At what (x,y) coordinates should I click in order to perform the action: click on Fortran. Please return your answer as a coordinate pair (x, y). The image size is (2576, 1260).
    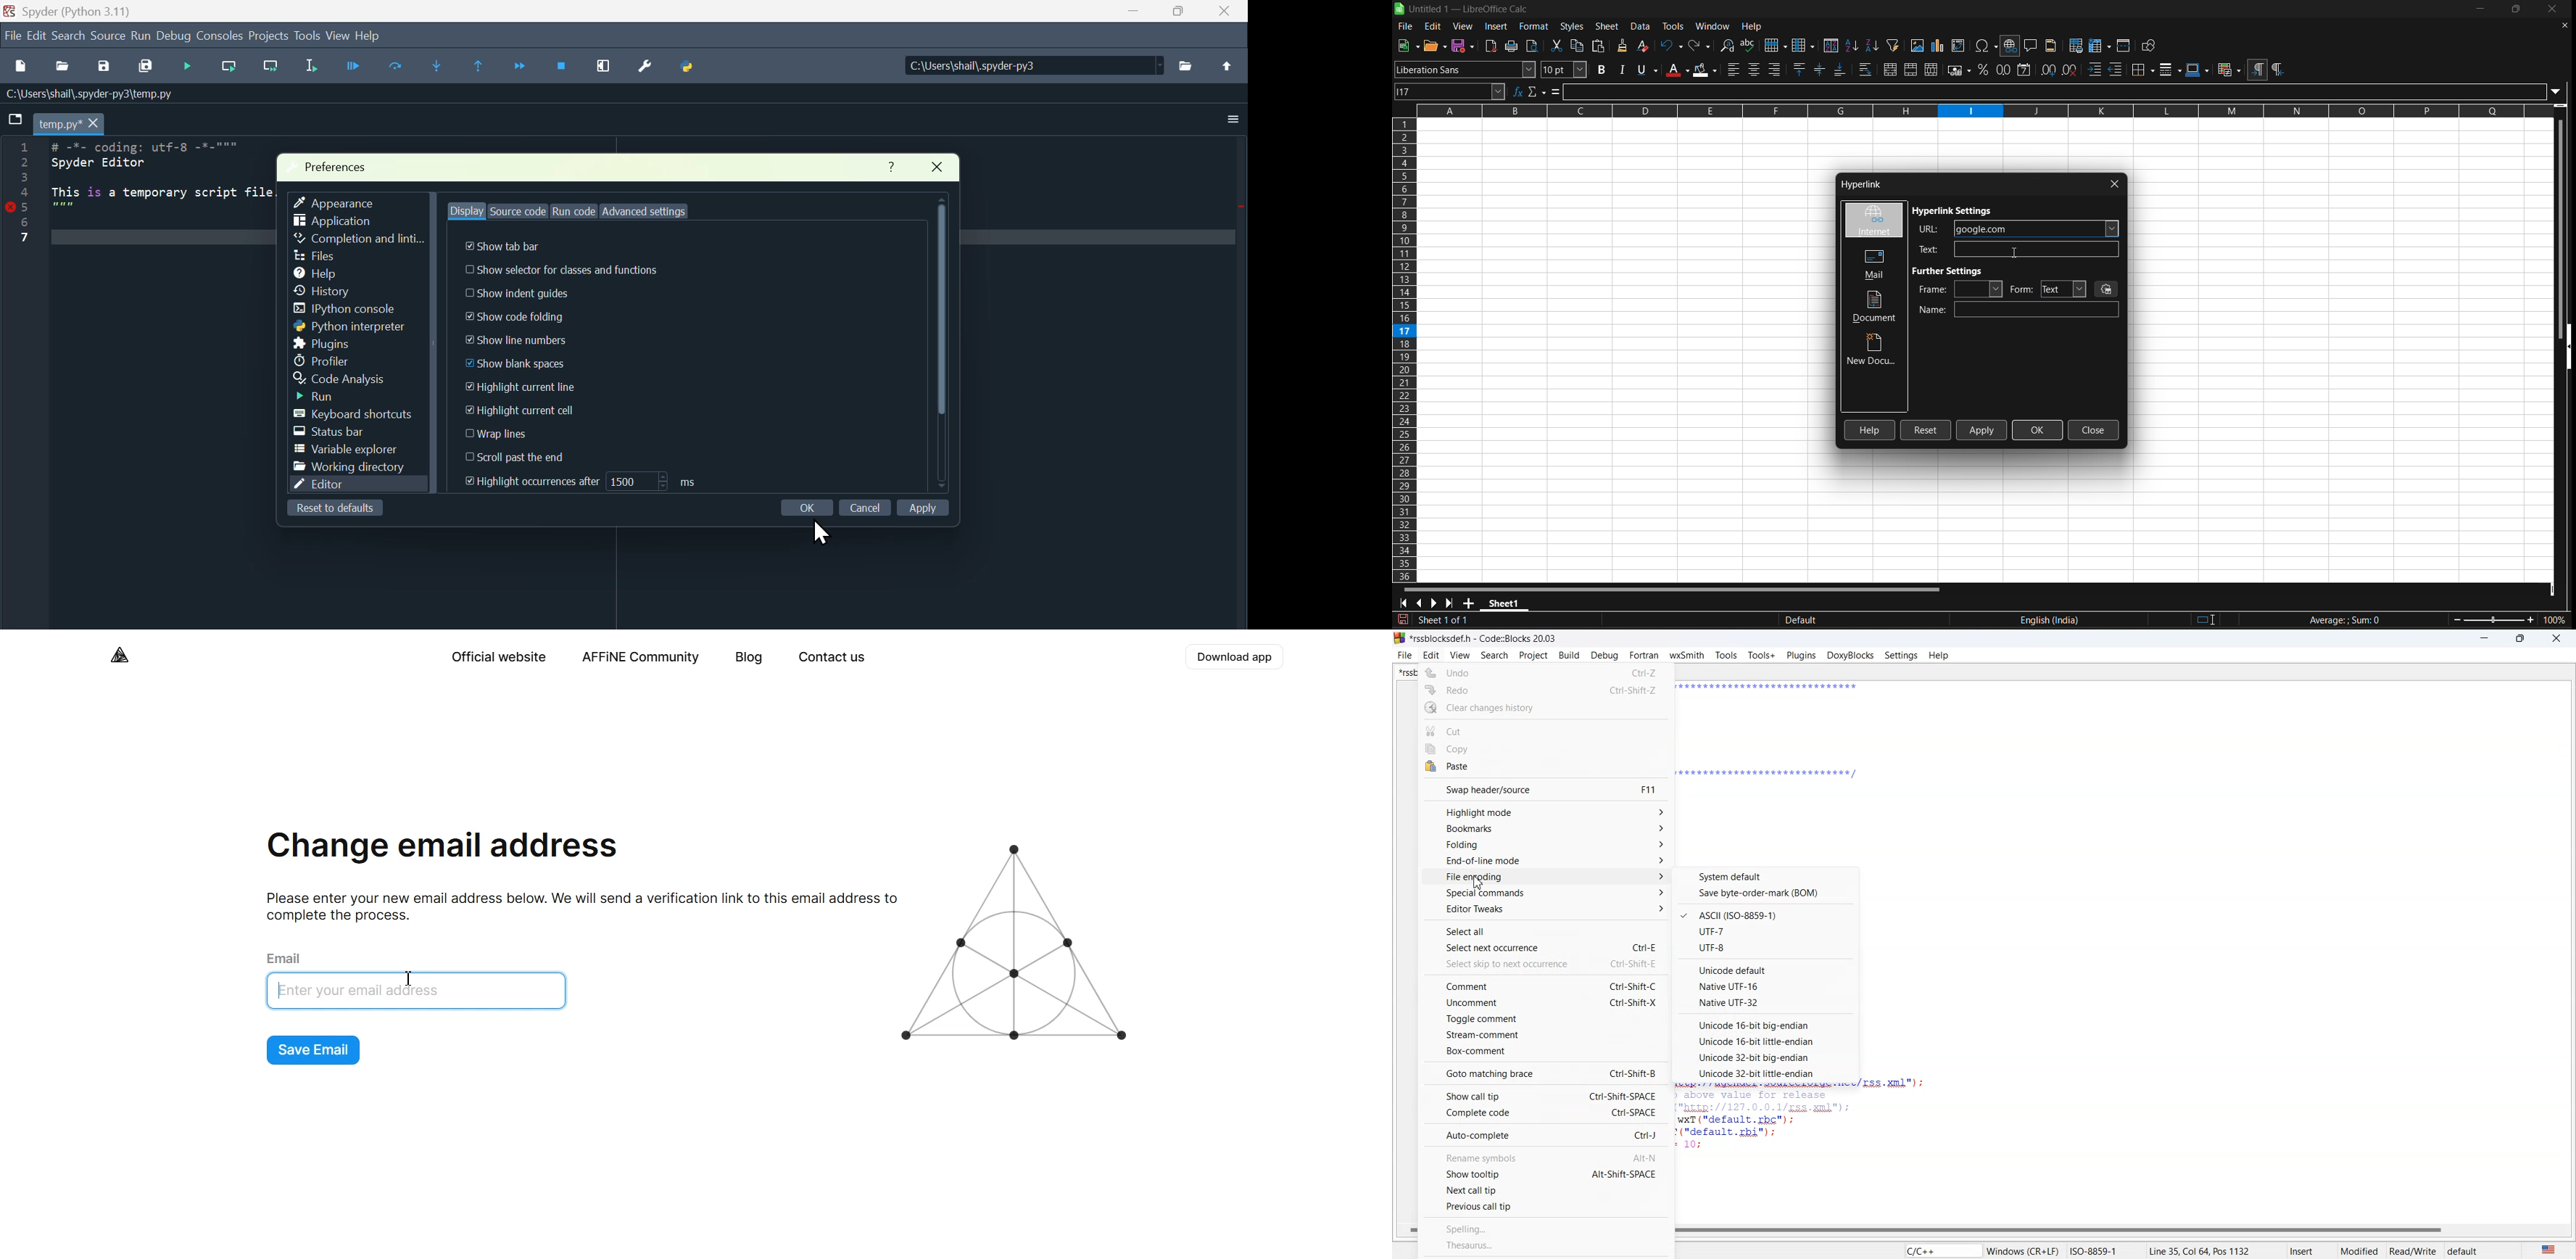
    Looking at the image, I should click on (1643, 655).